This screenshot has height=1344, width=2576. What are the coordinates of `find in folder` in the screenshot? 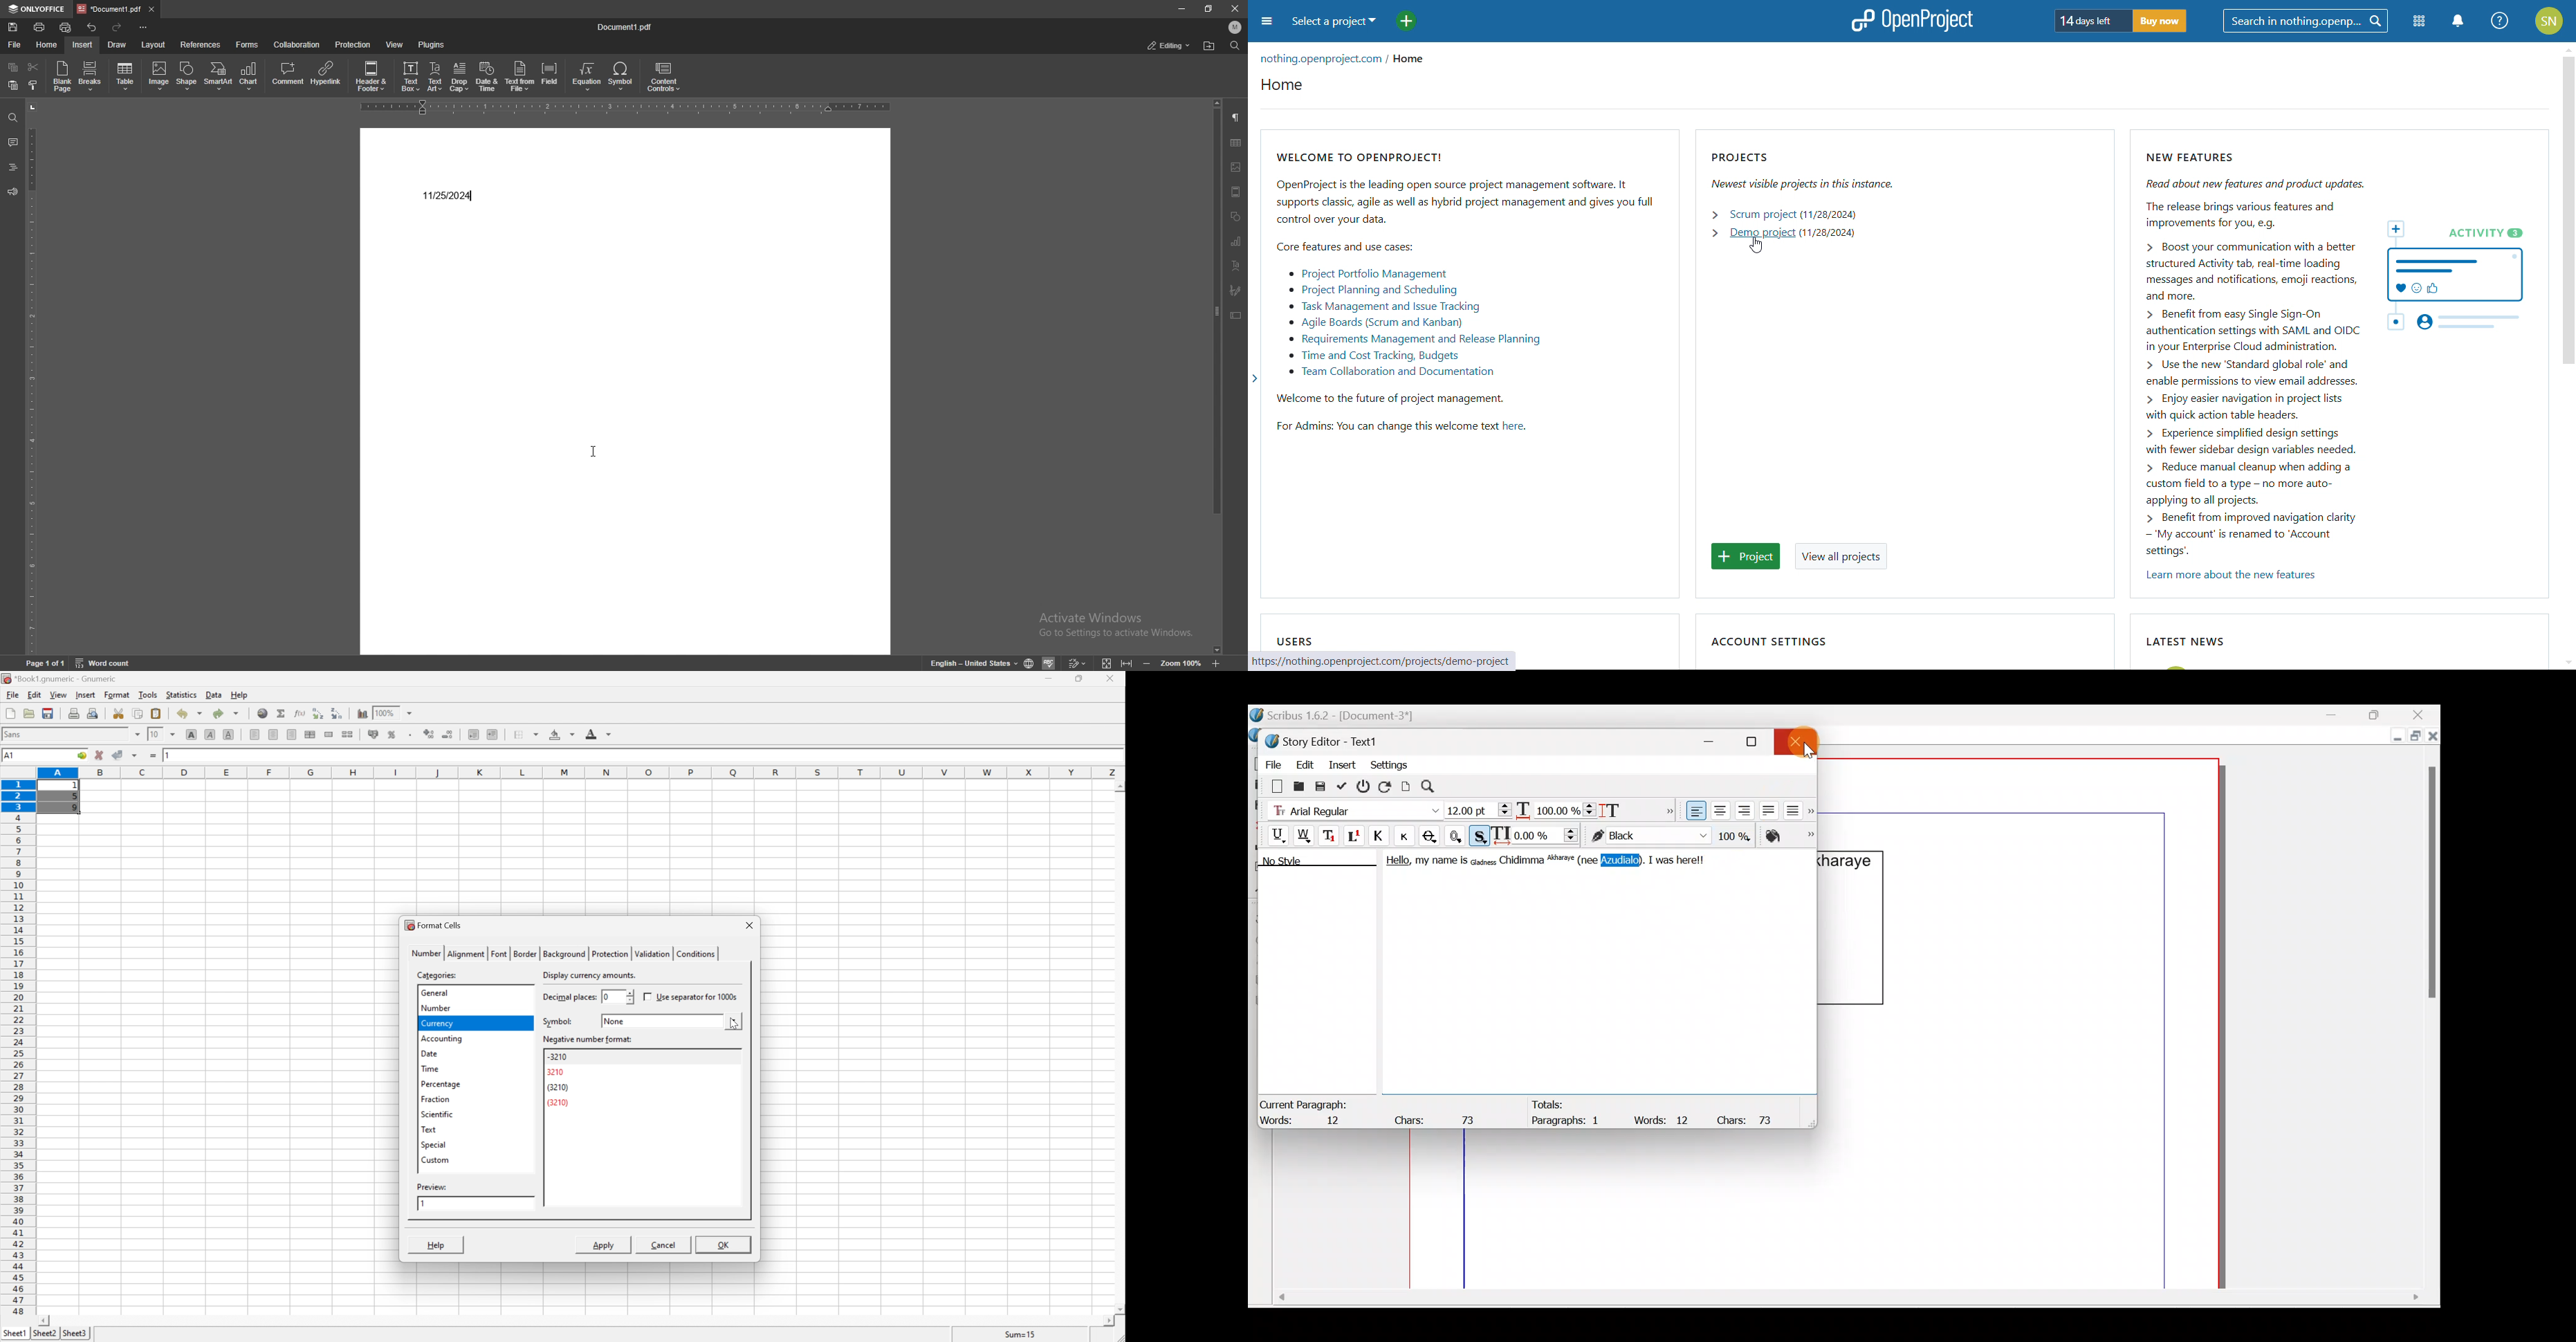 It's located at (1209, 46).